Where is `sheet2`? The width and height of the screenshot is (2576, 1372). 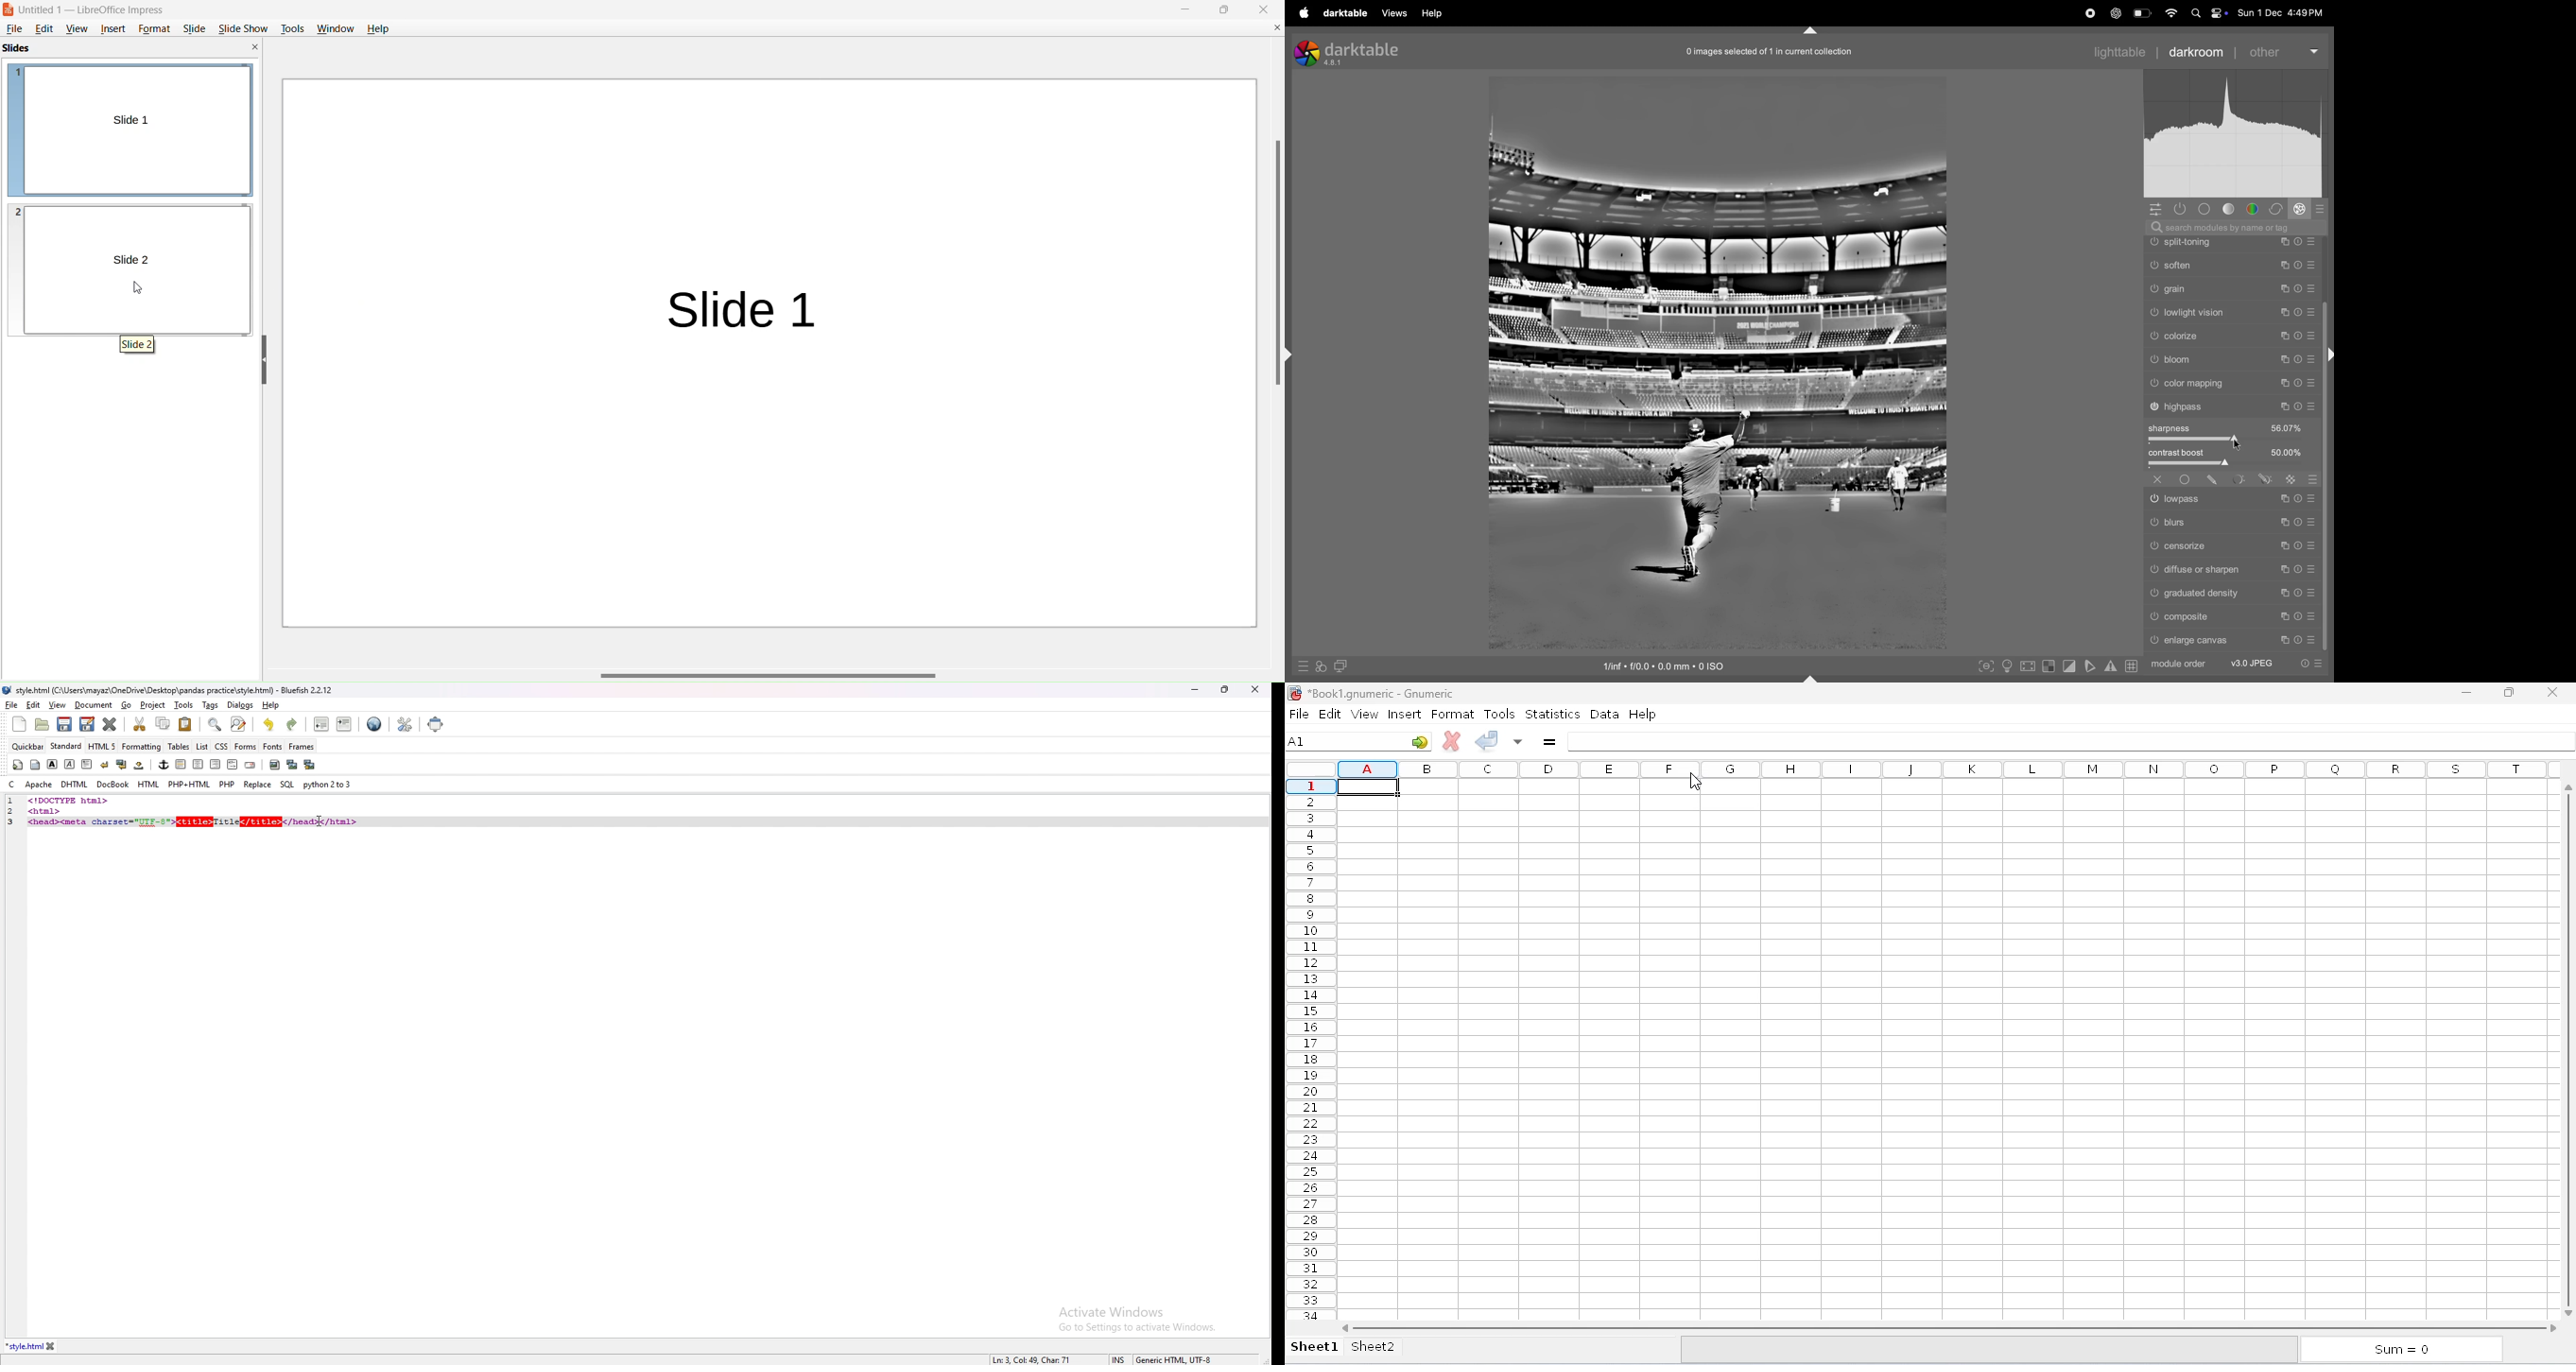 sheet2 is located at coordinates (1374, 1347).